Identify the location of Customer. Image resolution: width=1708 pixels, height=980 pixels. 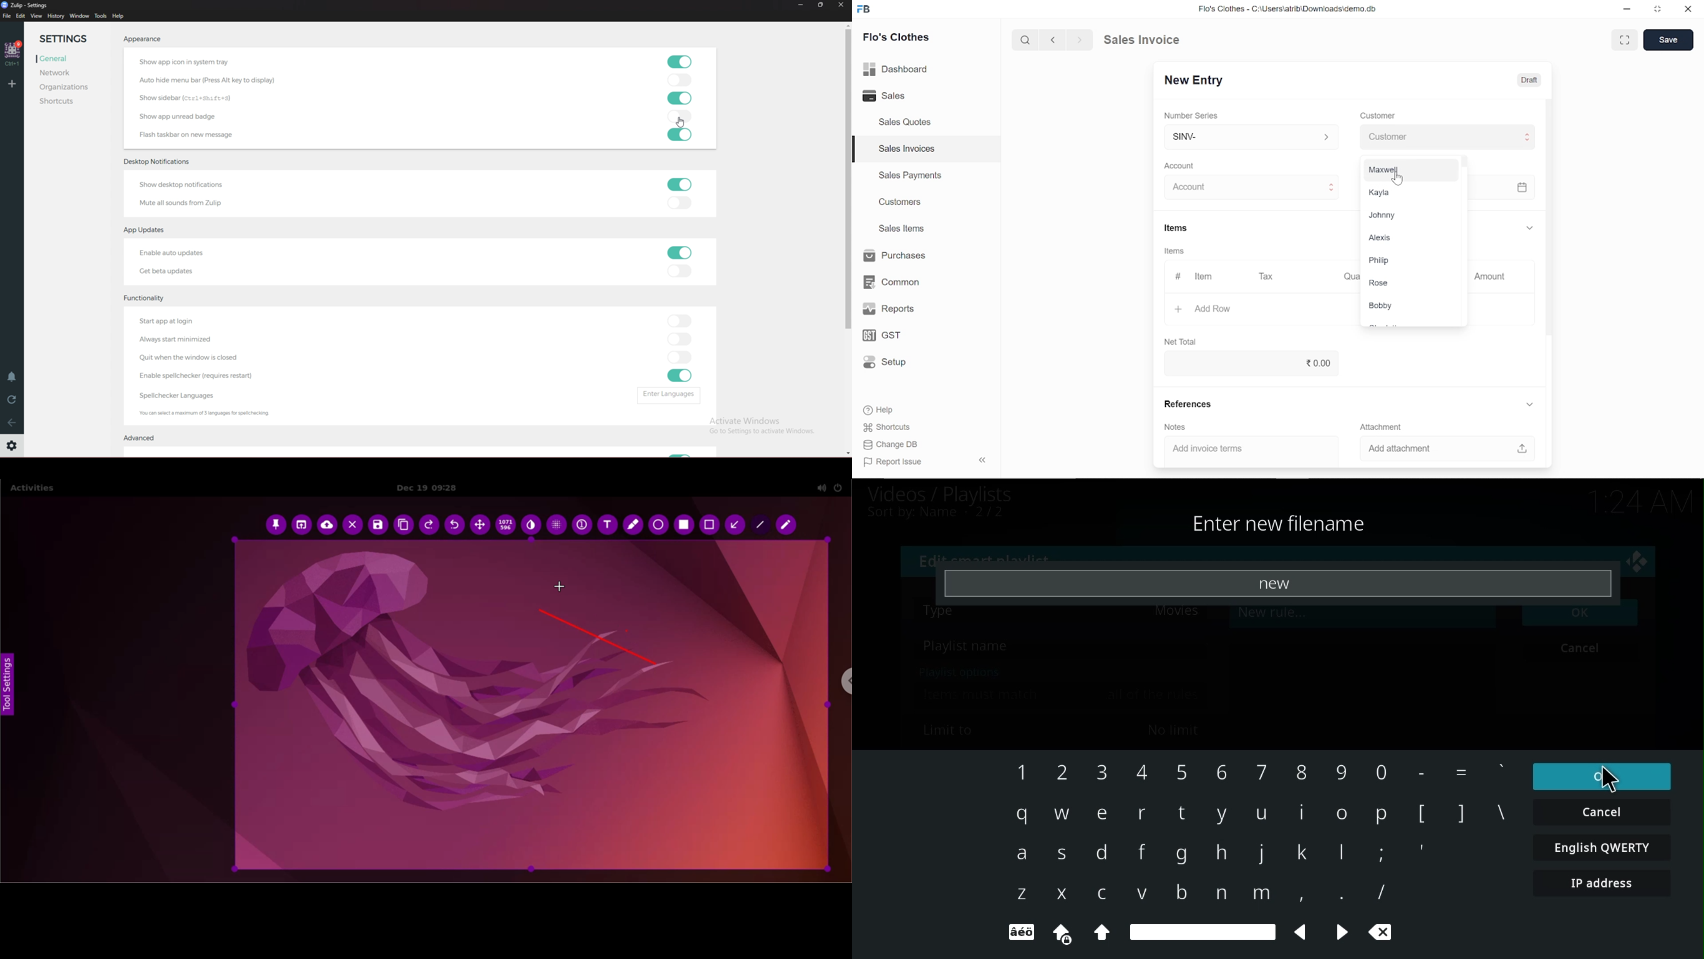
(1379, 116).